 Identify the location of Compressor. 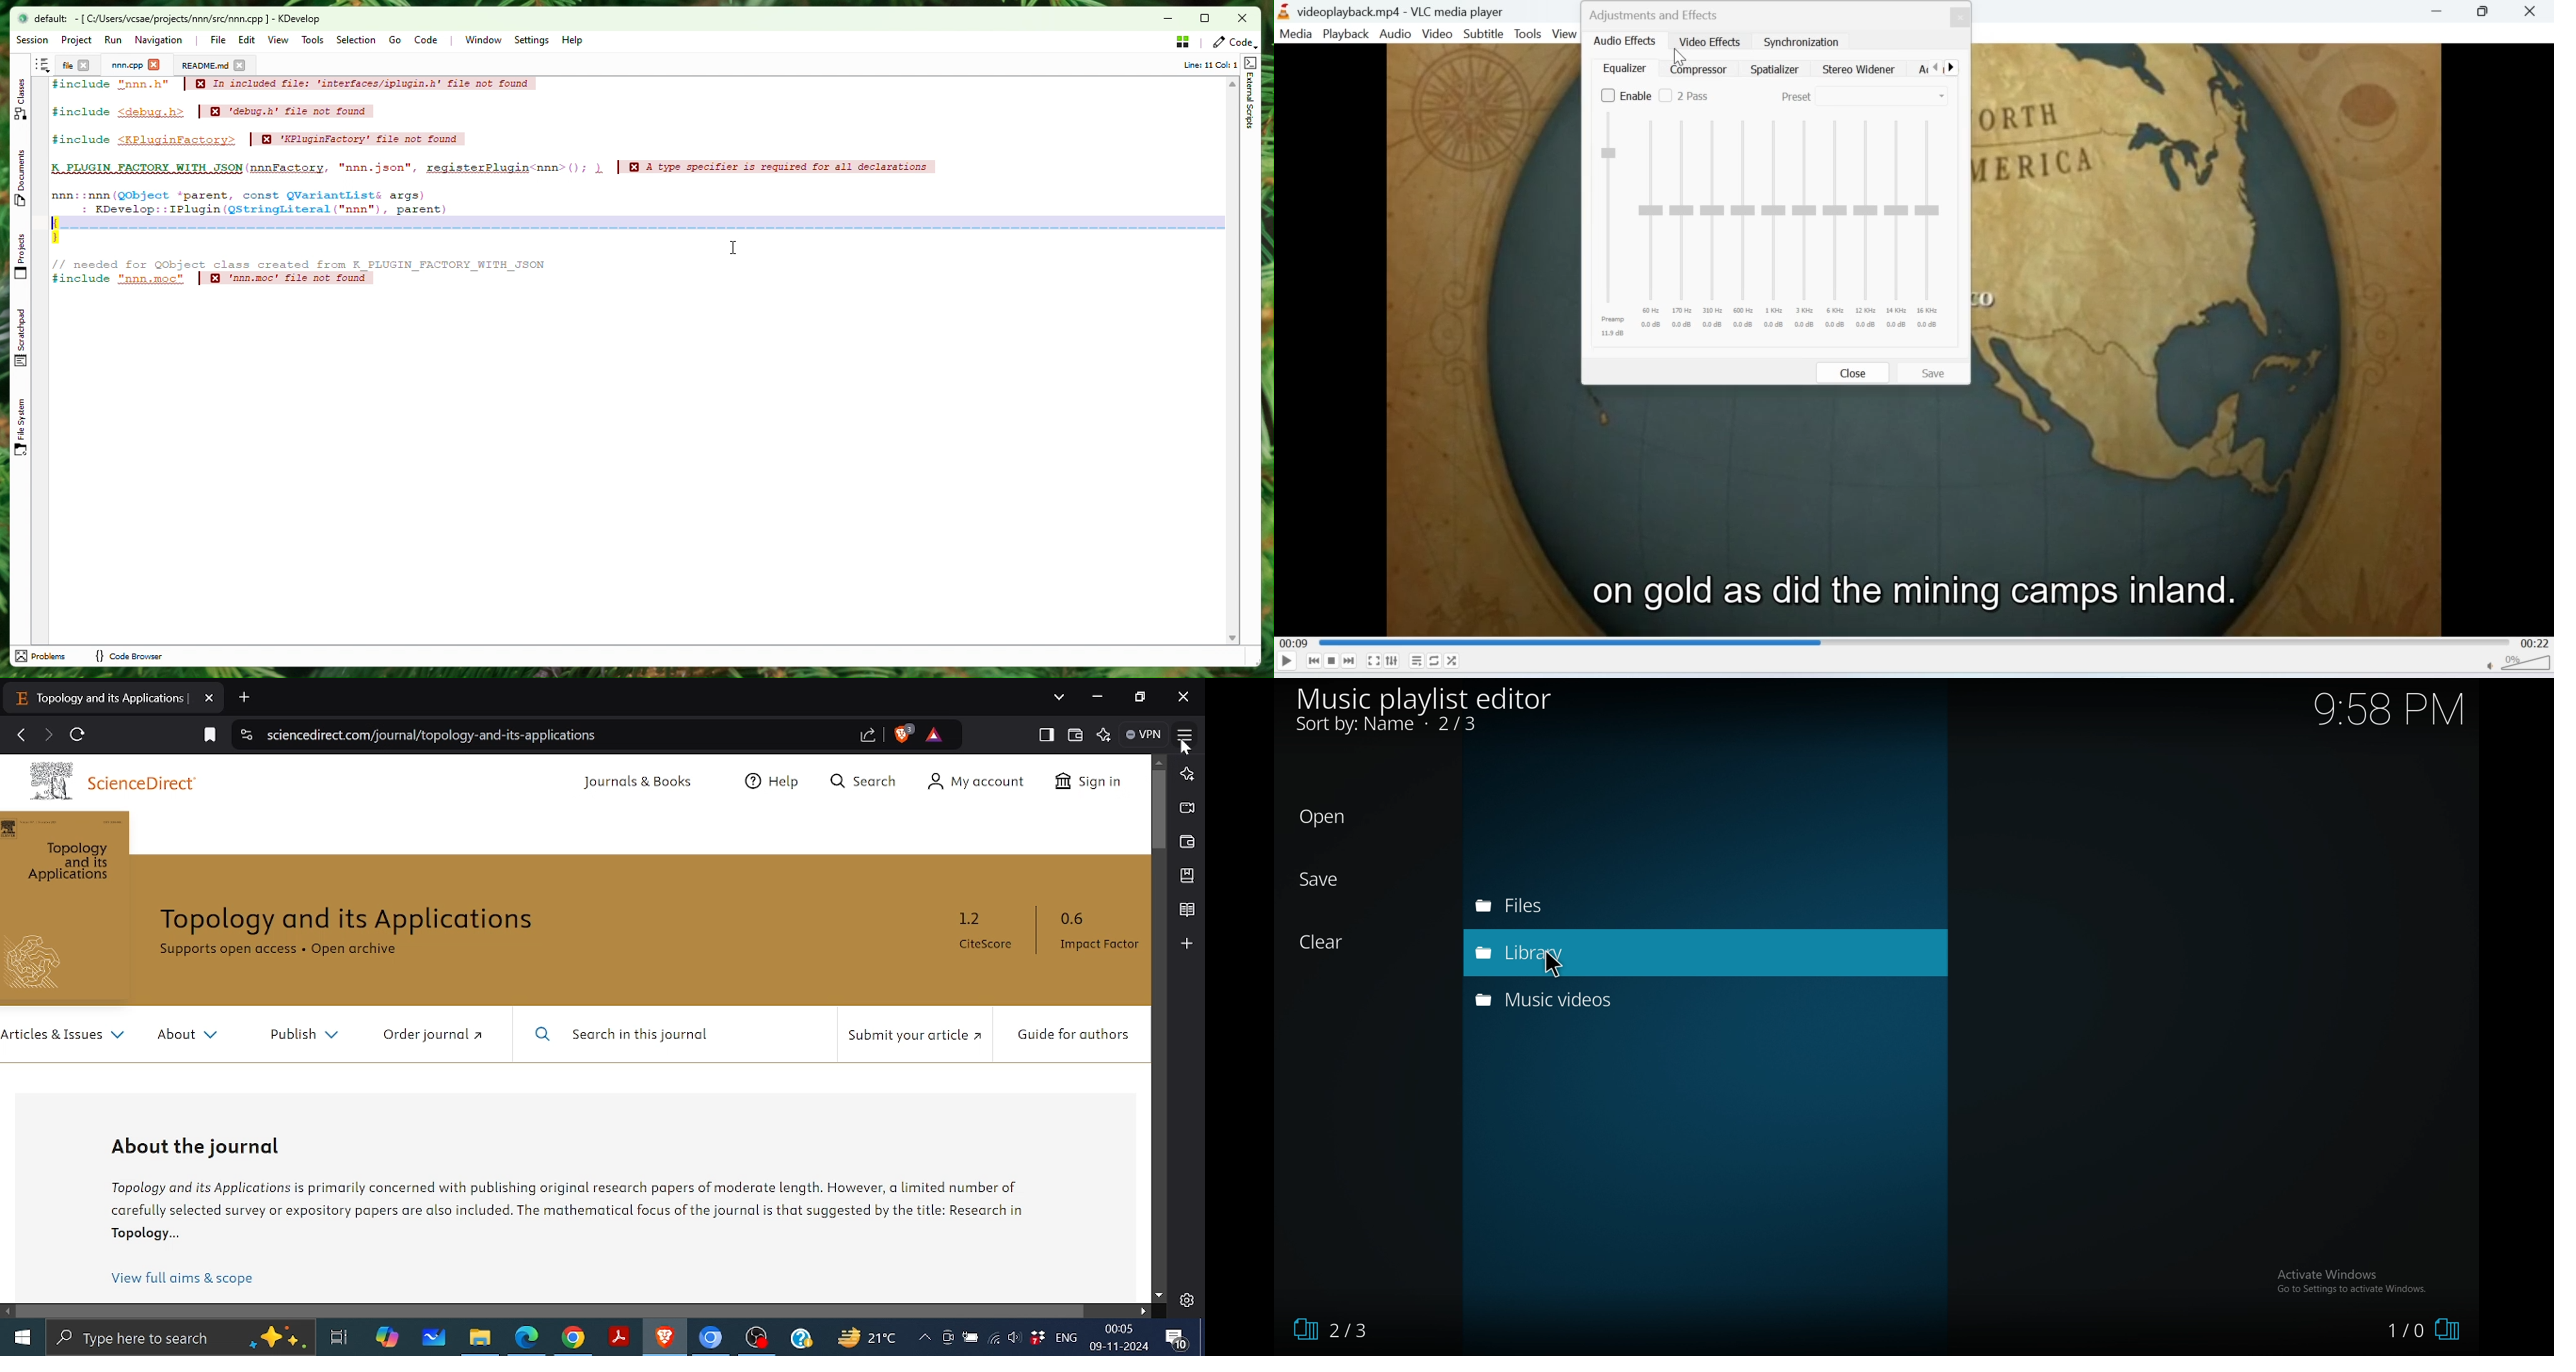
(1694, 69).